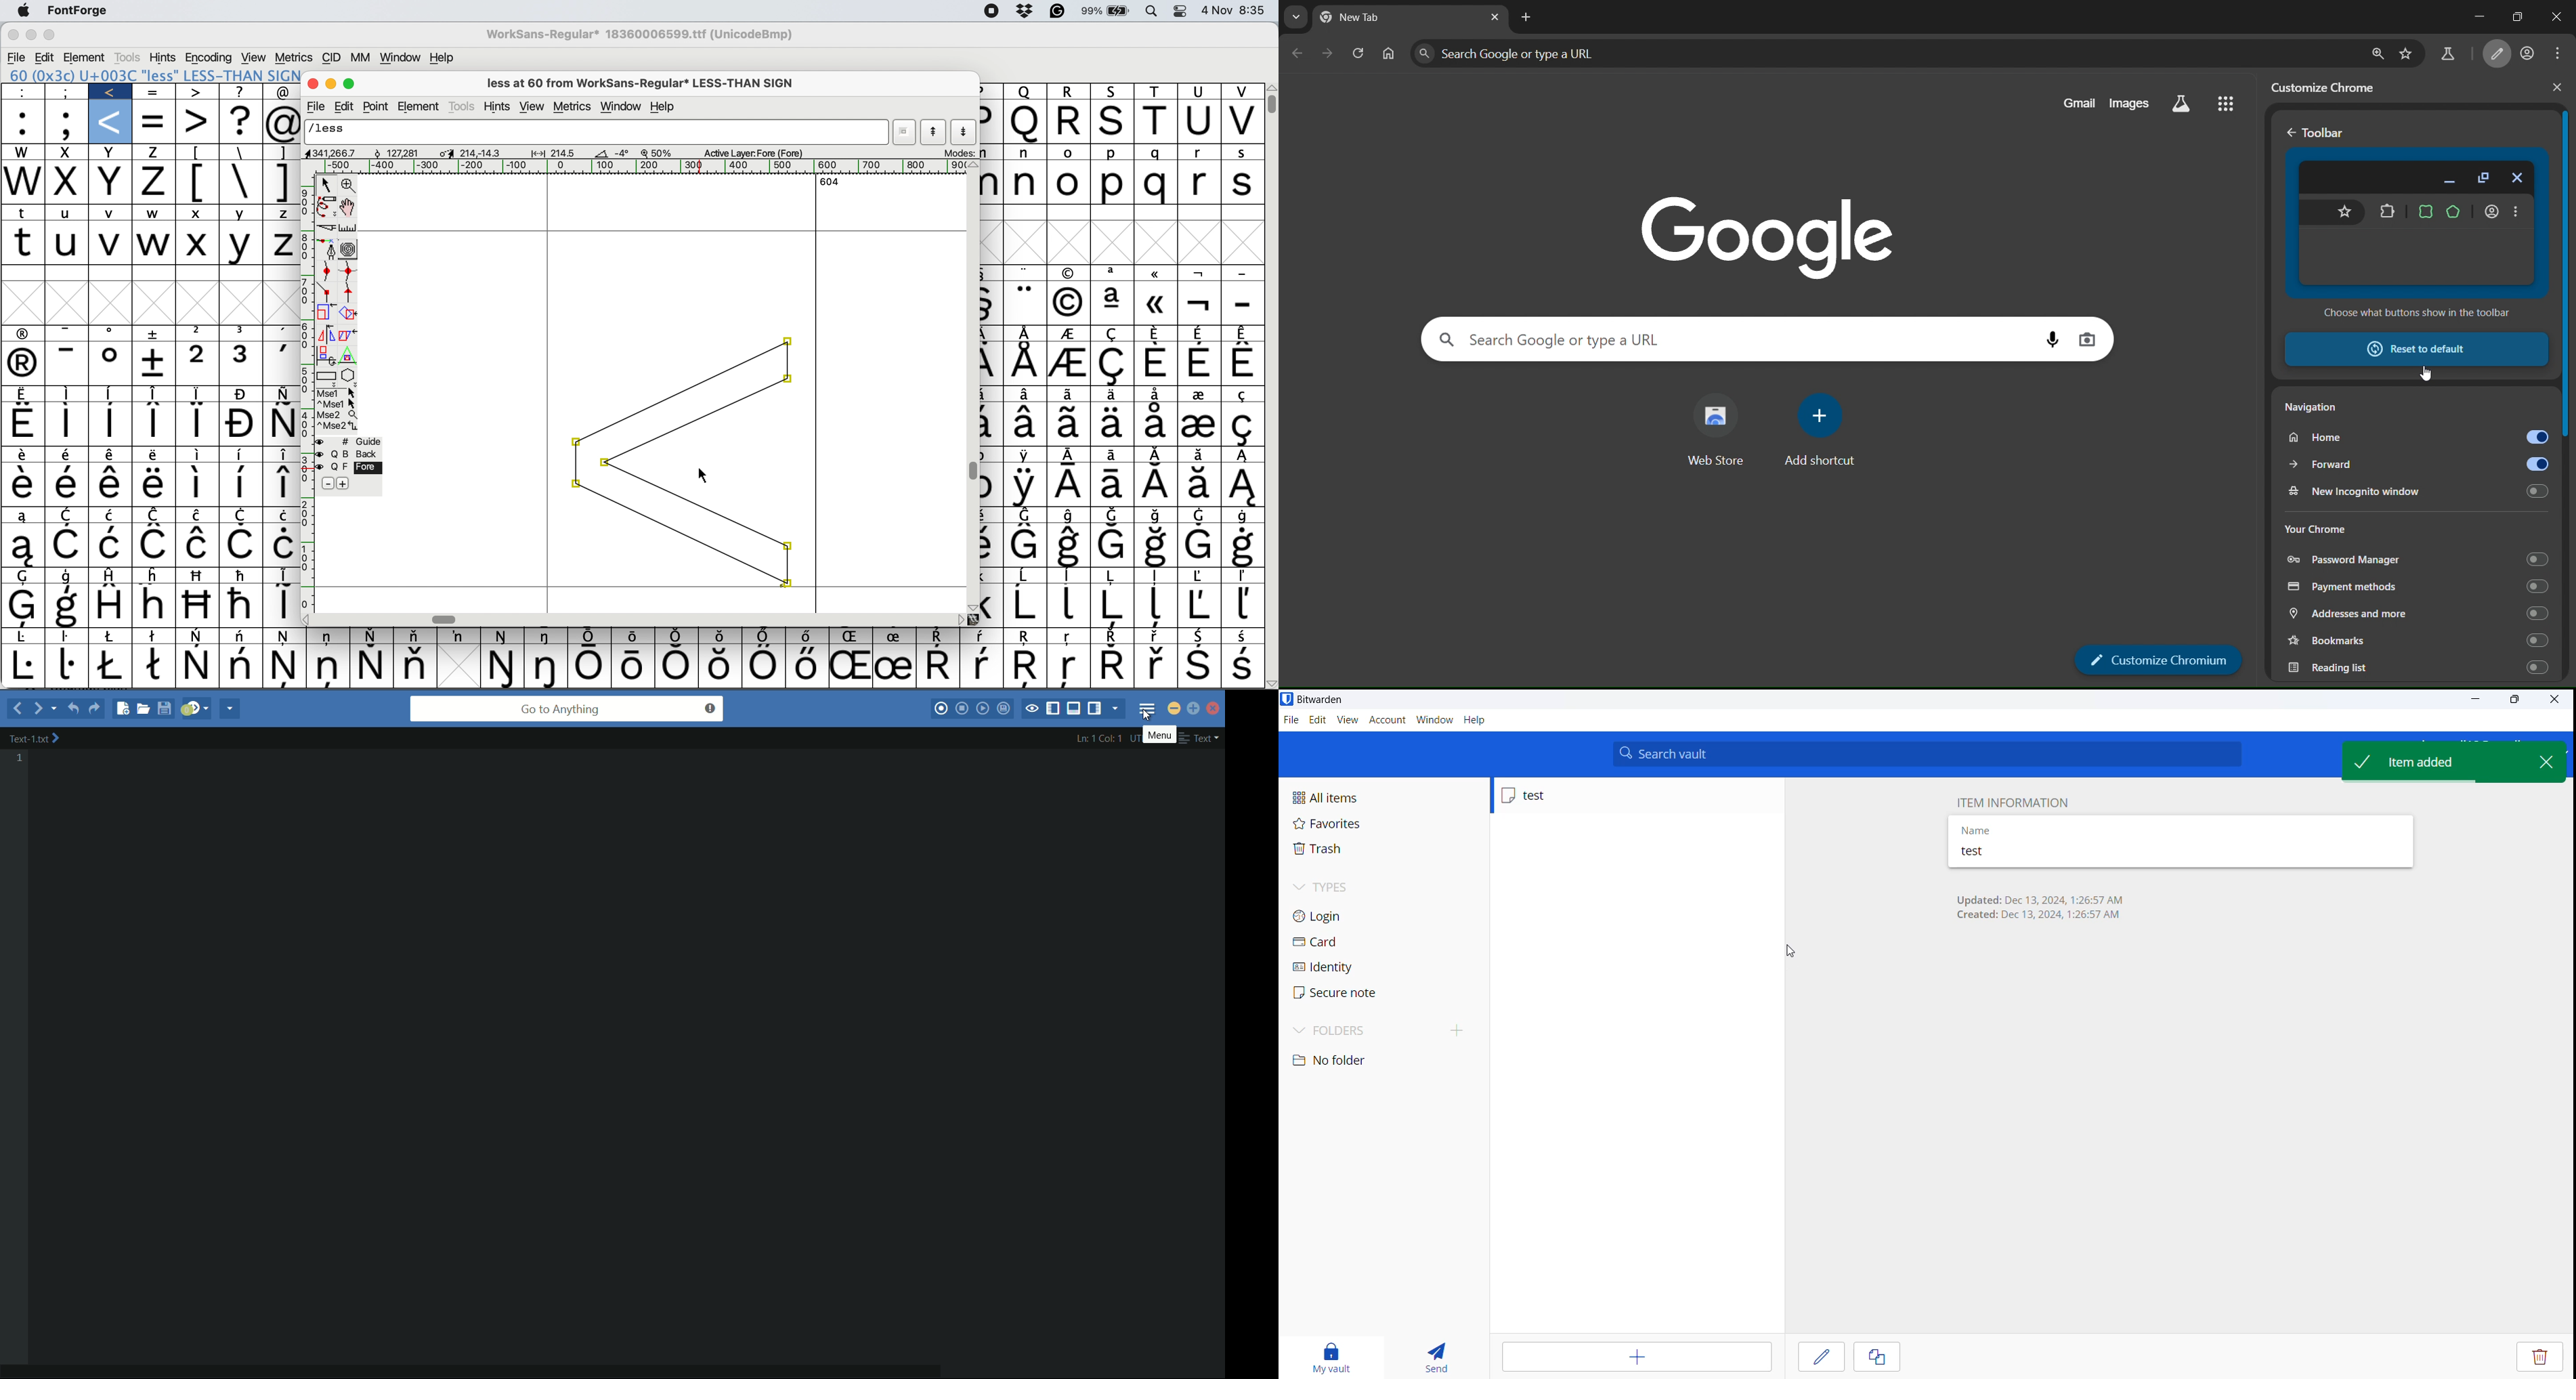  What do you see at coordinates (1476, 720) in the screenshot?
I see `help` at bounding box center [1476, 720].